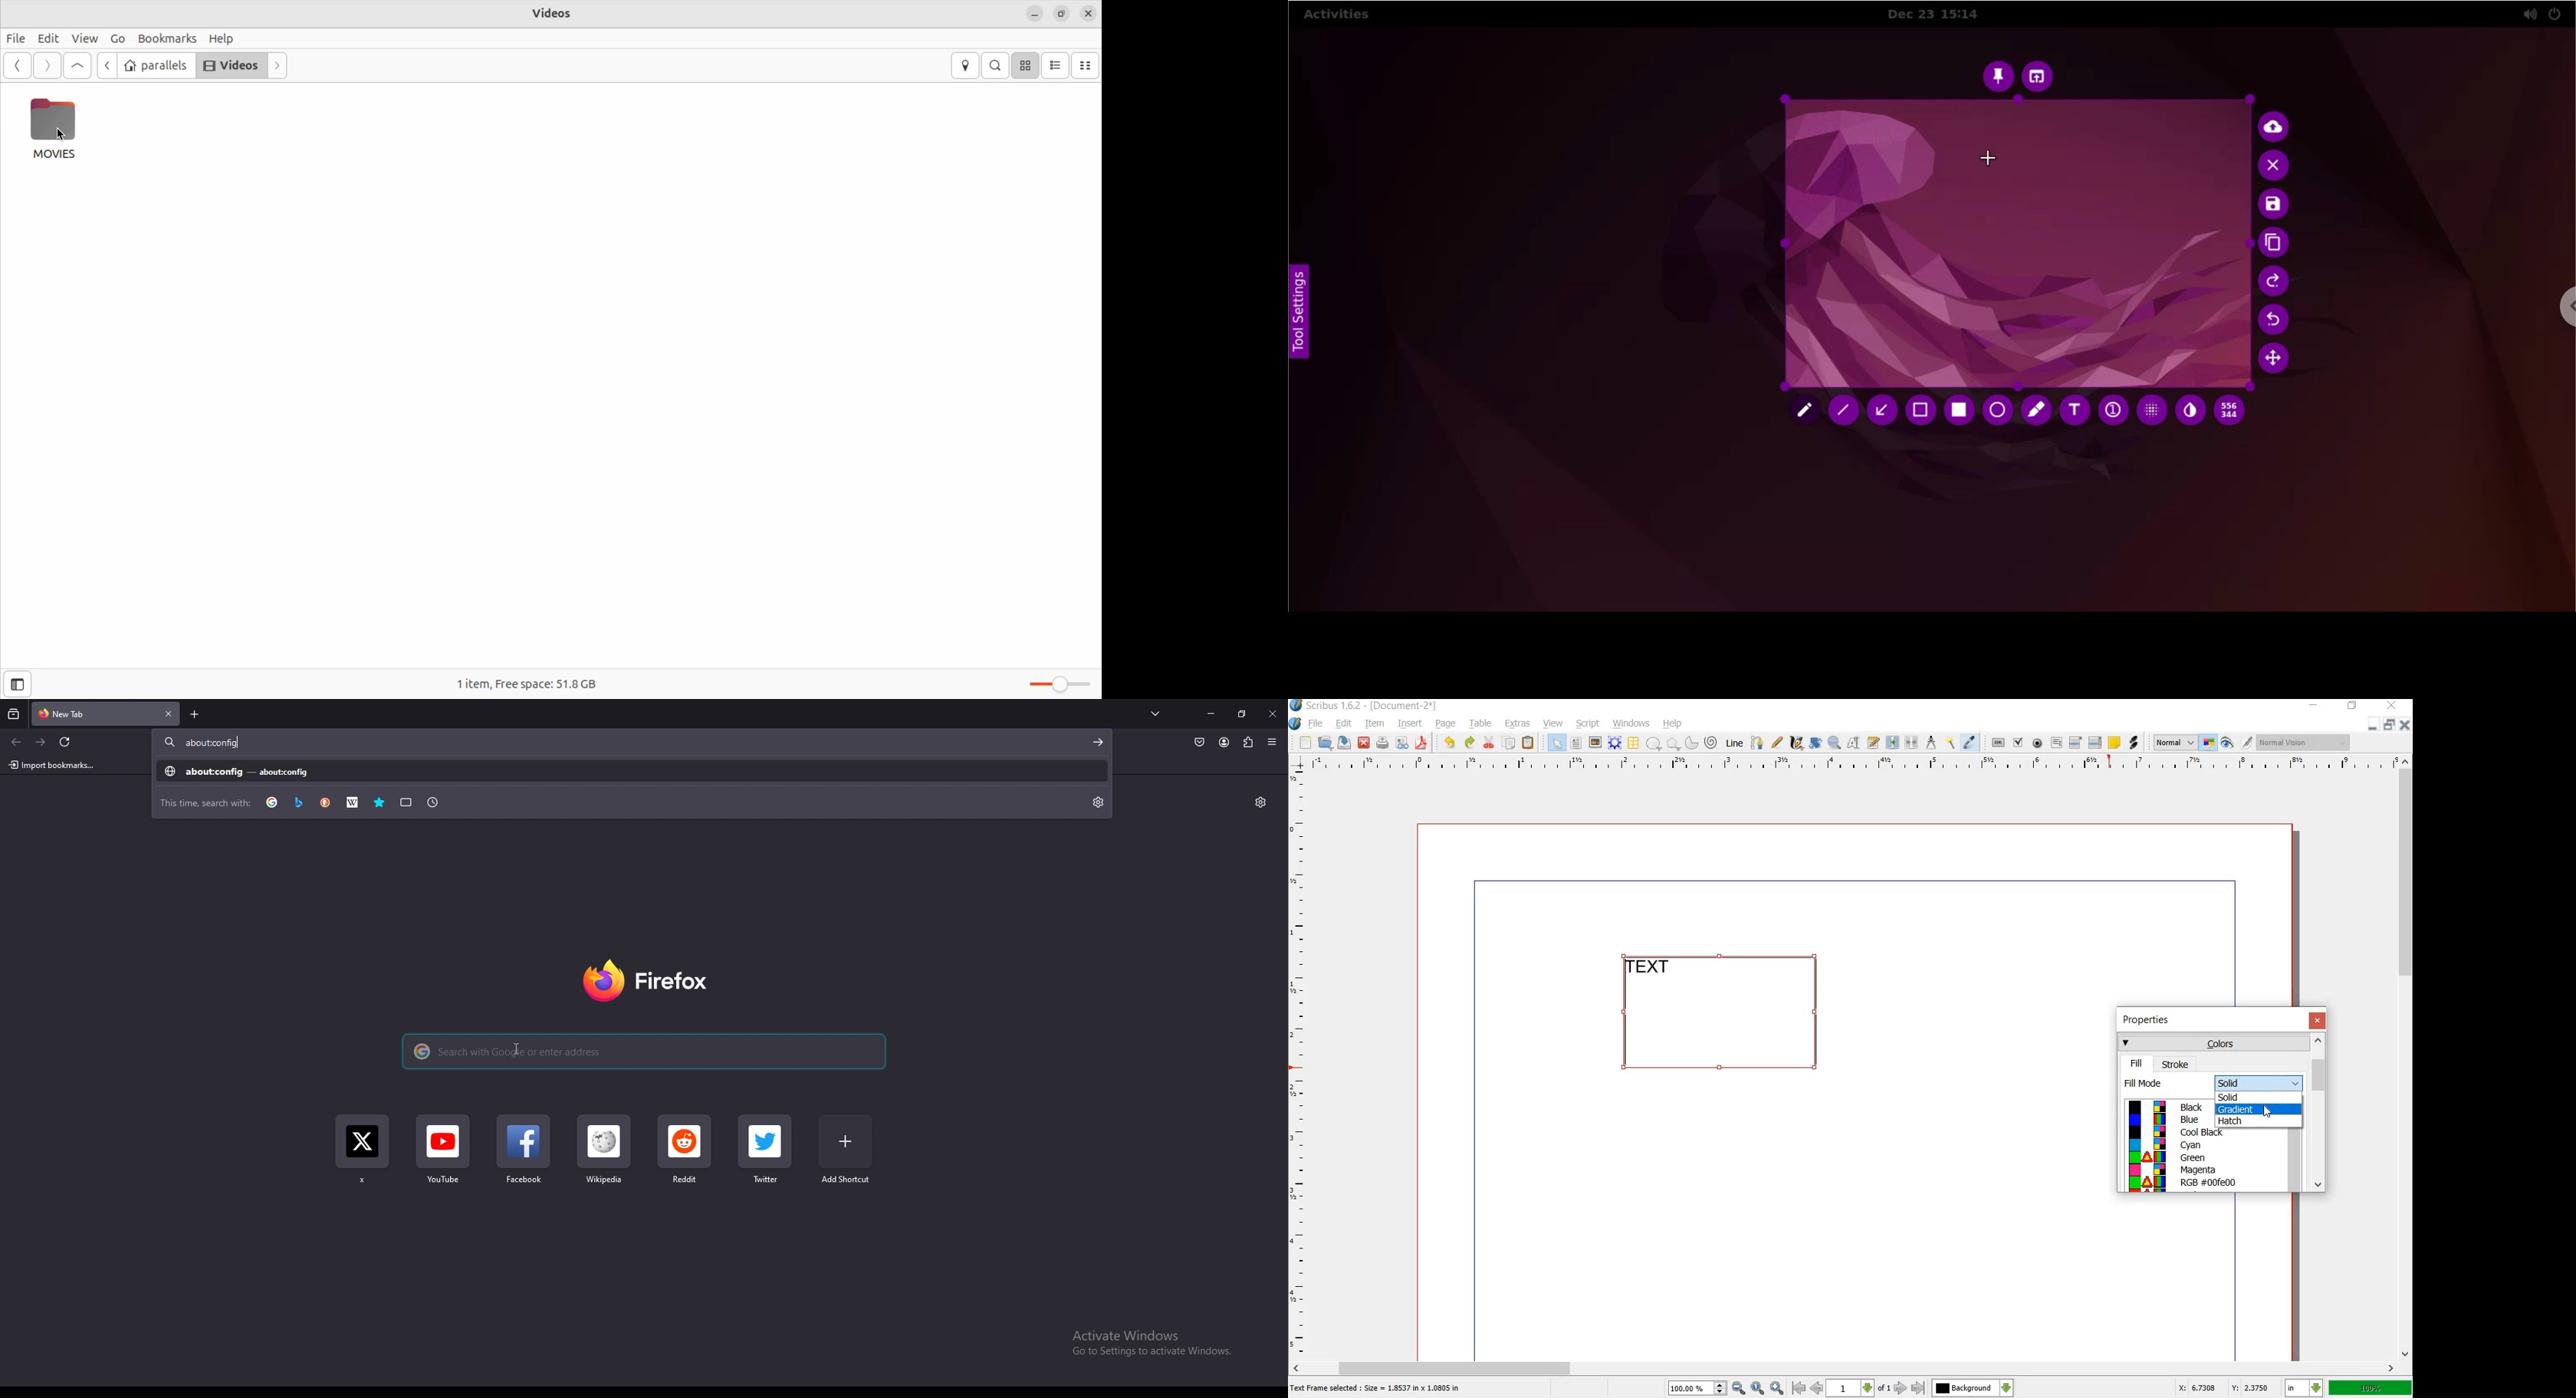 This screenshot has height=1400, width=2576. Describe the element at coordinates (1873, 743) in the screenshot. I see `edit text with story editor` at that location.